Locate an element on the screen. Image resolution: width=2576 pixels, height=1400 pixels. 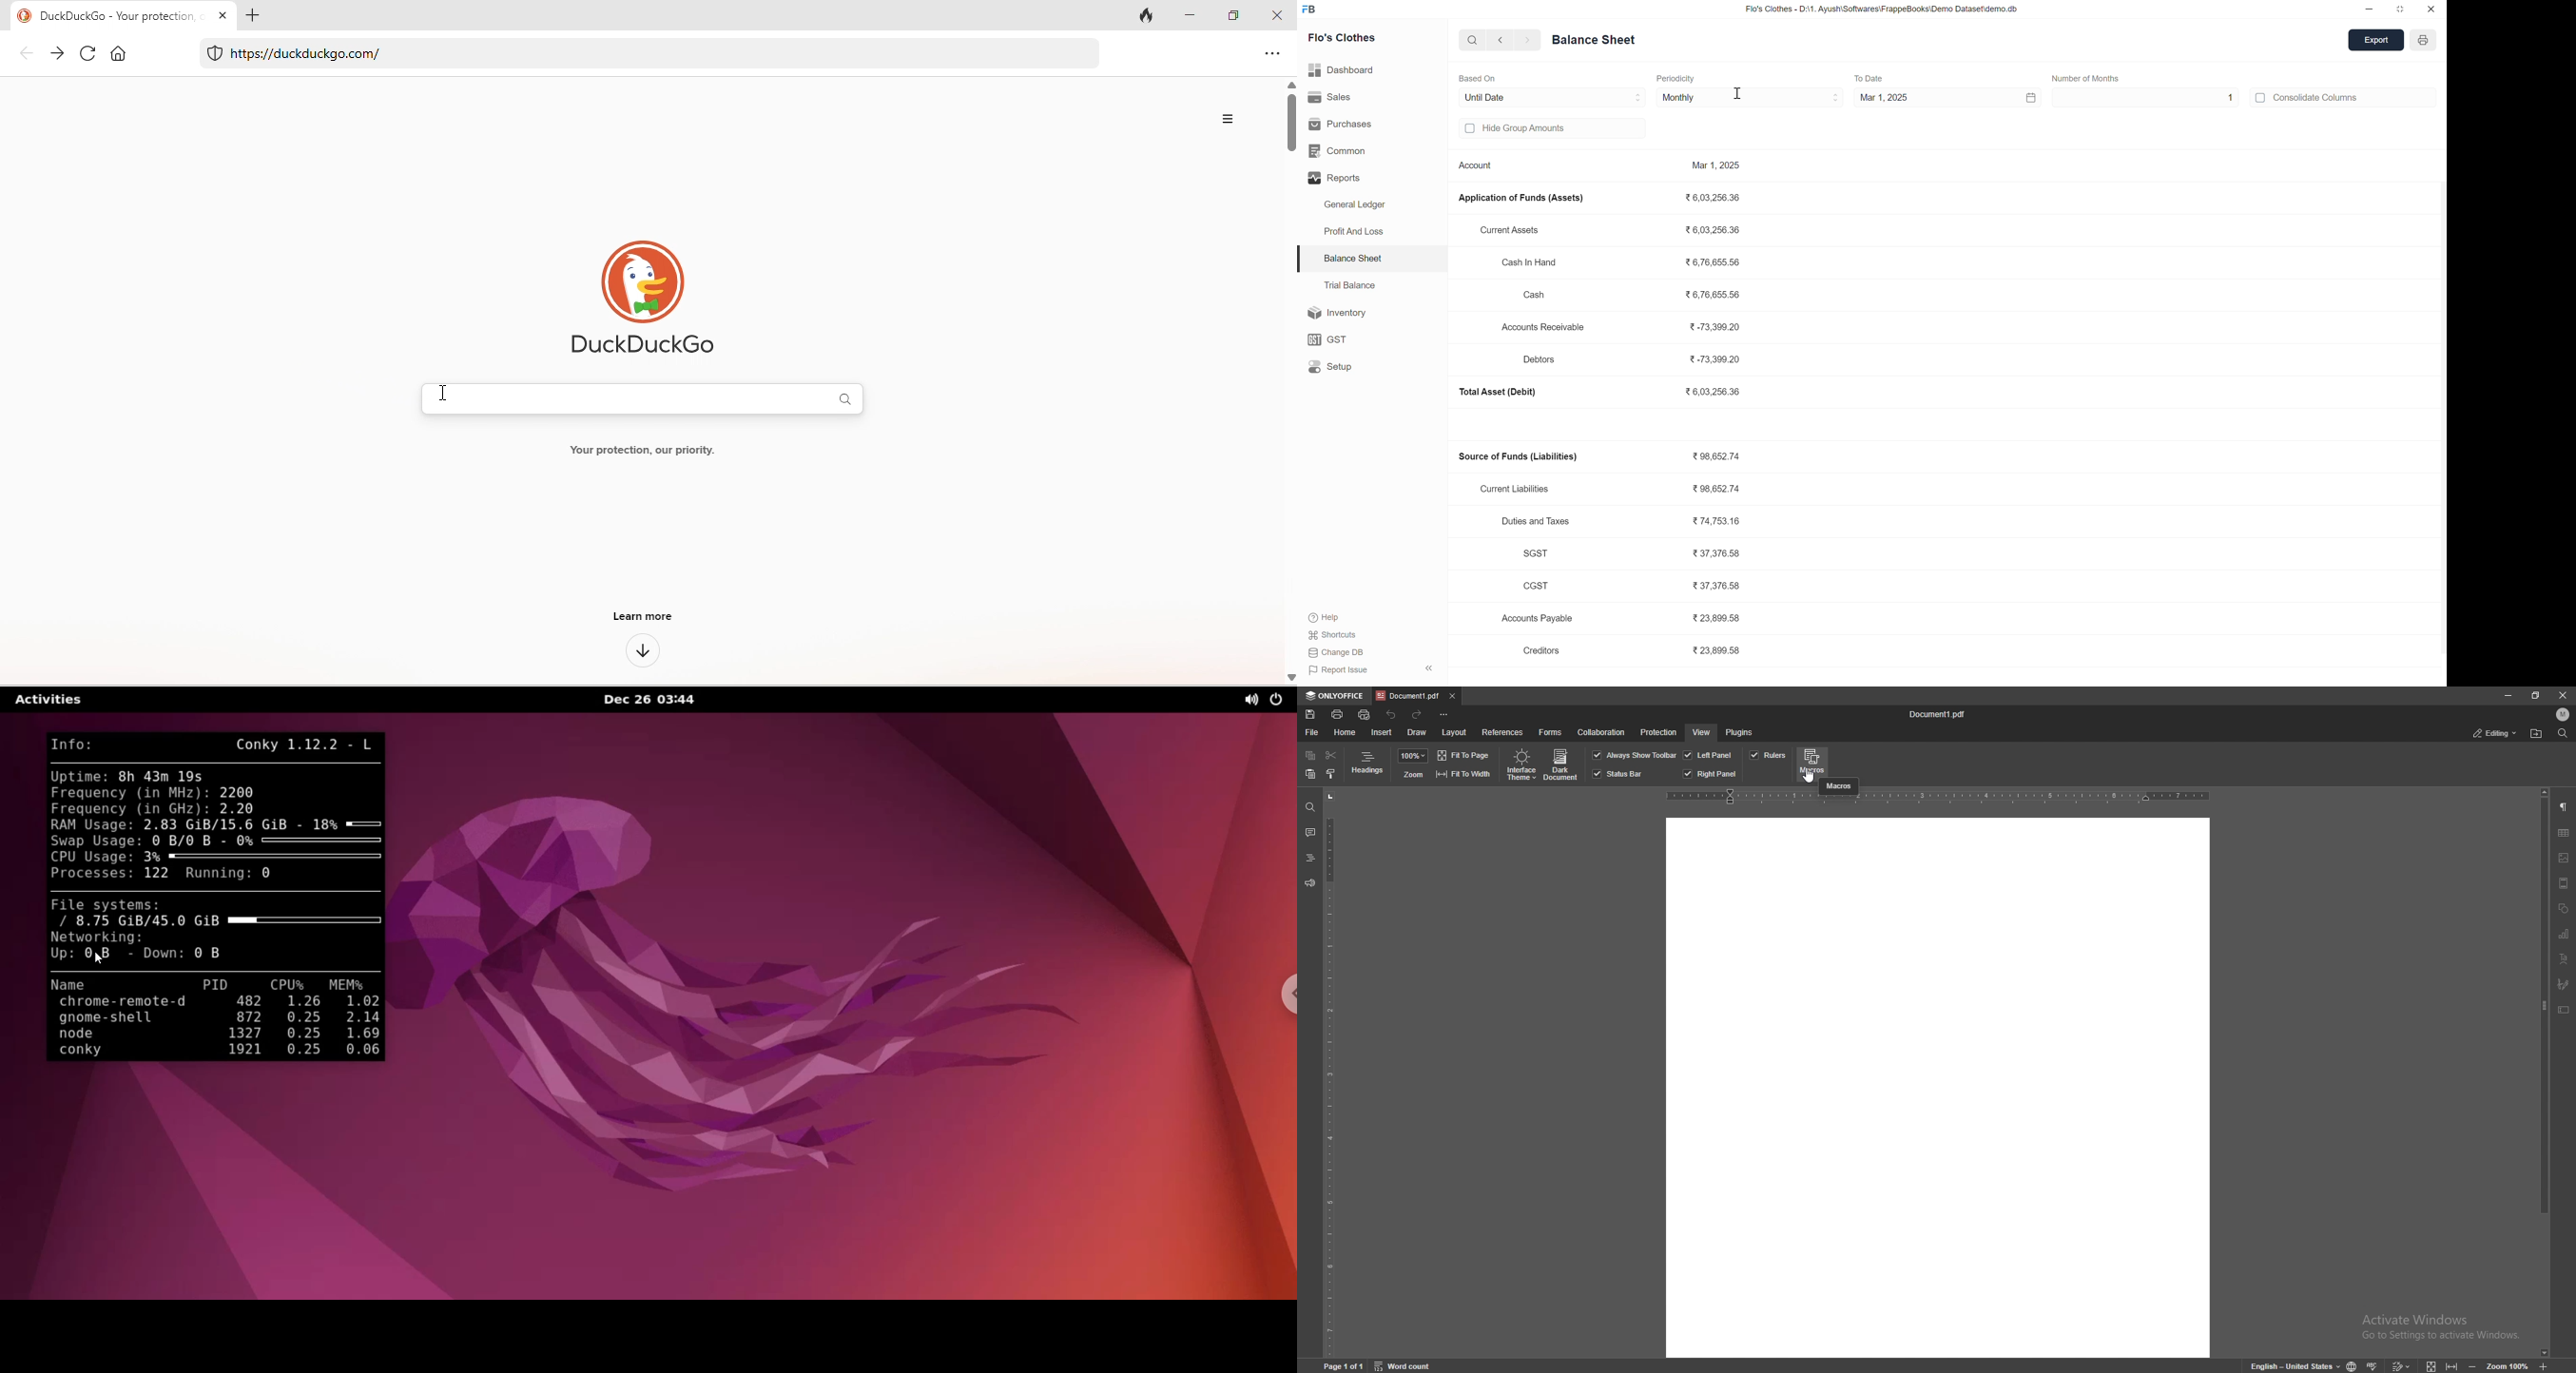
General Ledger is located at coordinates (1360, 205).